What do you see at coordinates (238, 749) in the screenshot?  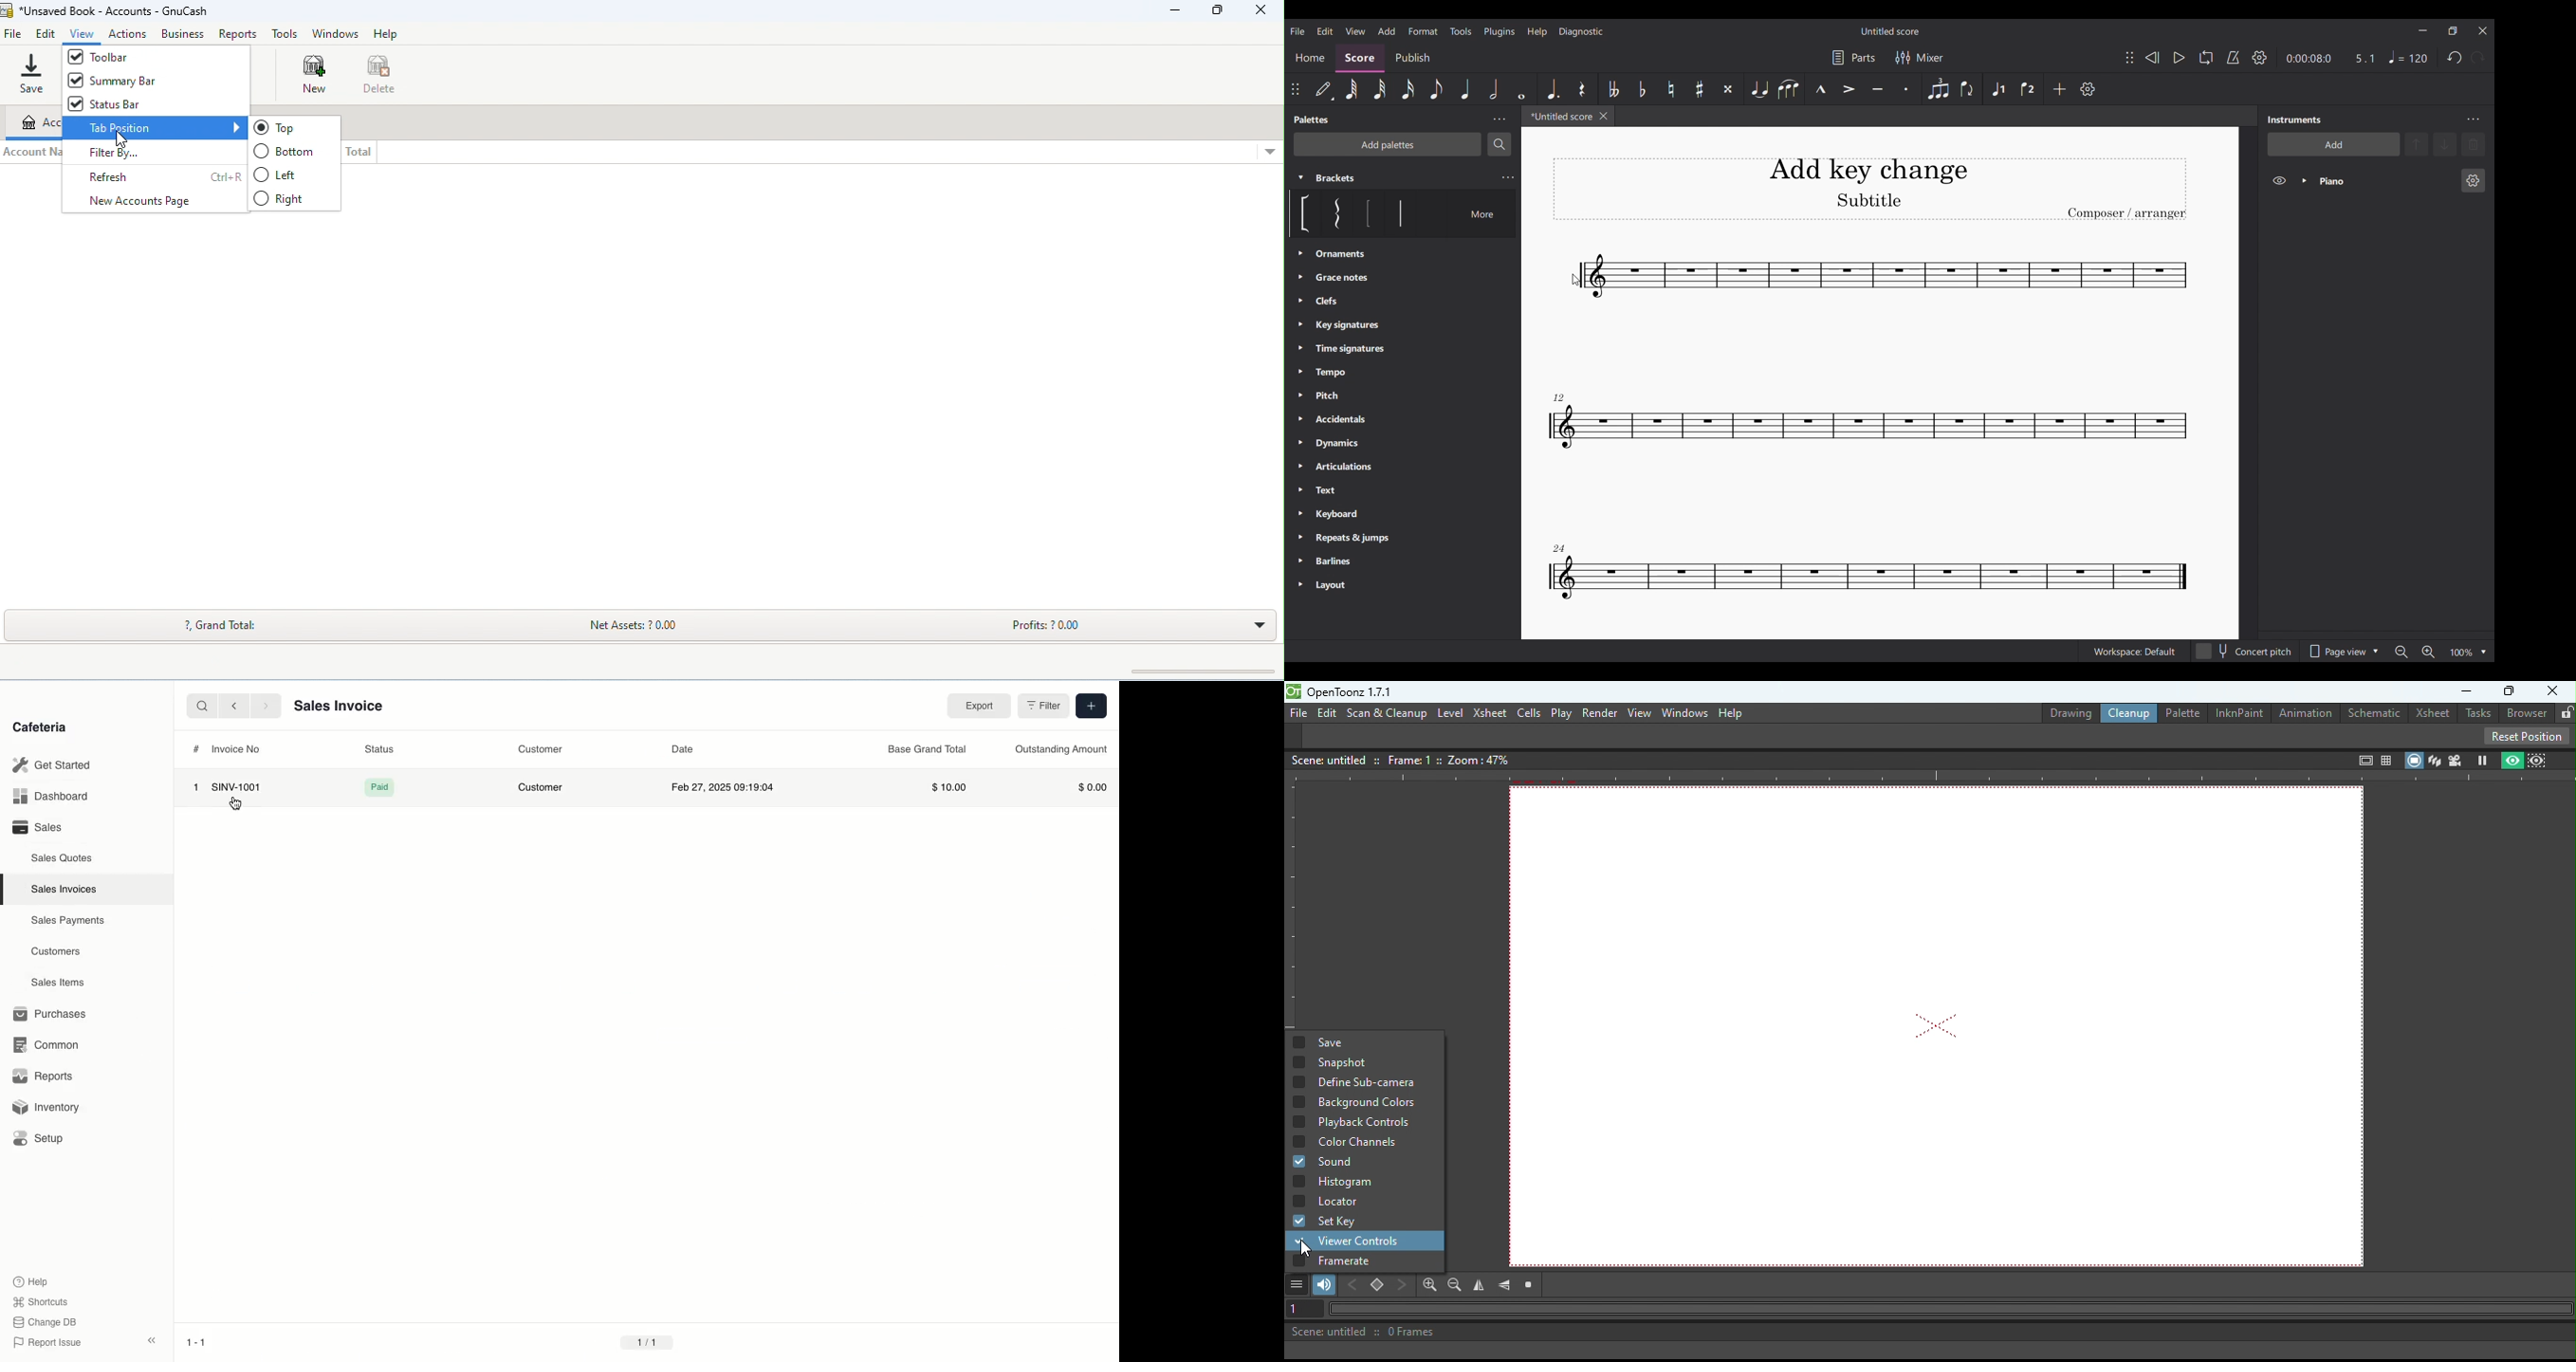 I see `Invoice No` at bounding box center [238, 749].